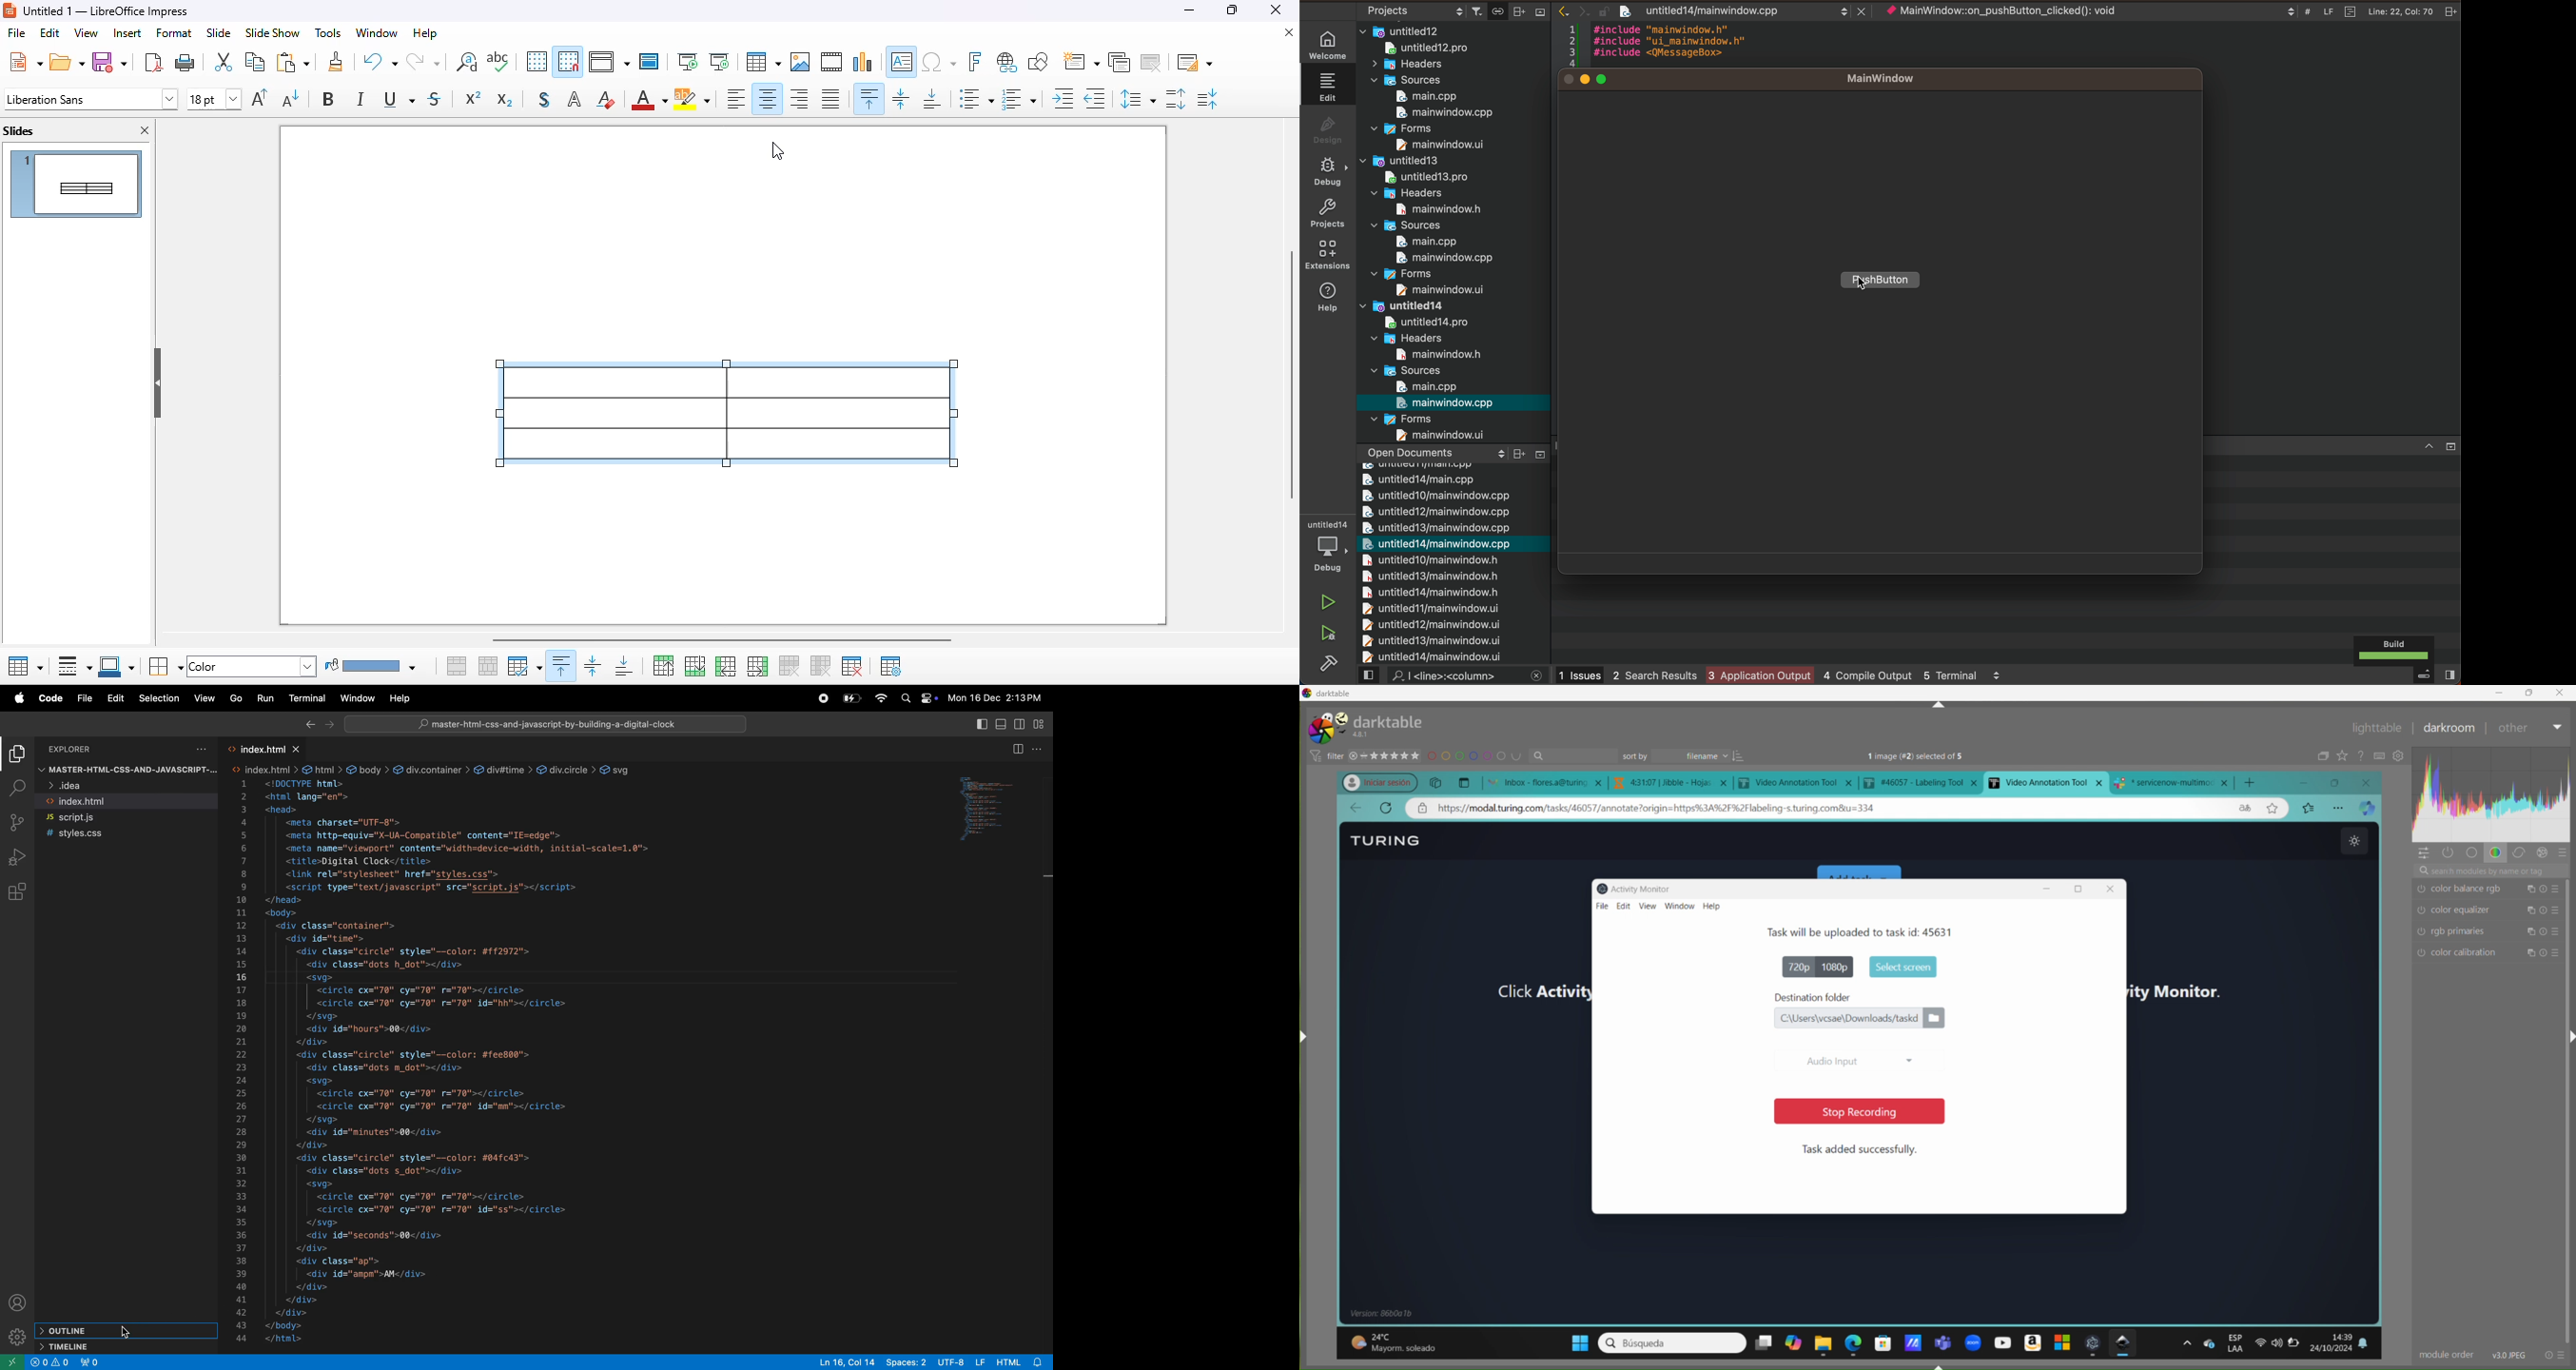 This screenshot has height=1372, width=2576. I want to click on alerts, so click(61, 1363).